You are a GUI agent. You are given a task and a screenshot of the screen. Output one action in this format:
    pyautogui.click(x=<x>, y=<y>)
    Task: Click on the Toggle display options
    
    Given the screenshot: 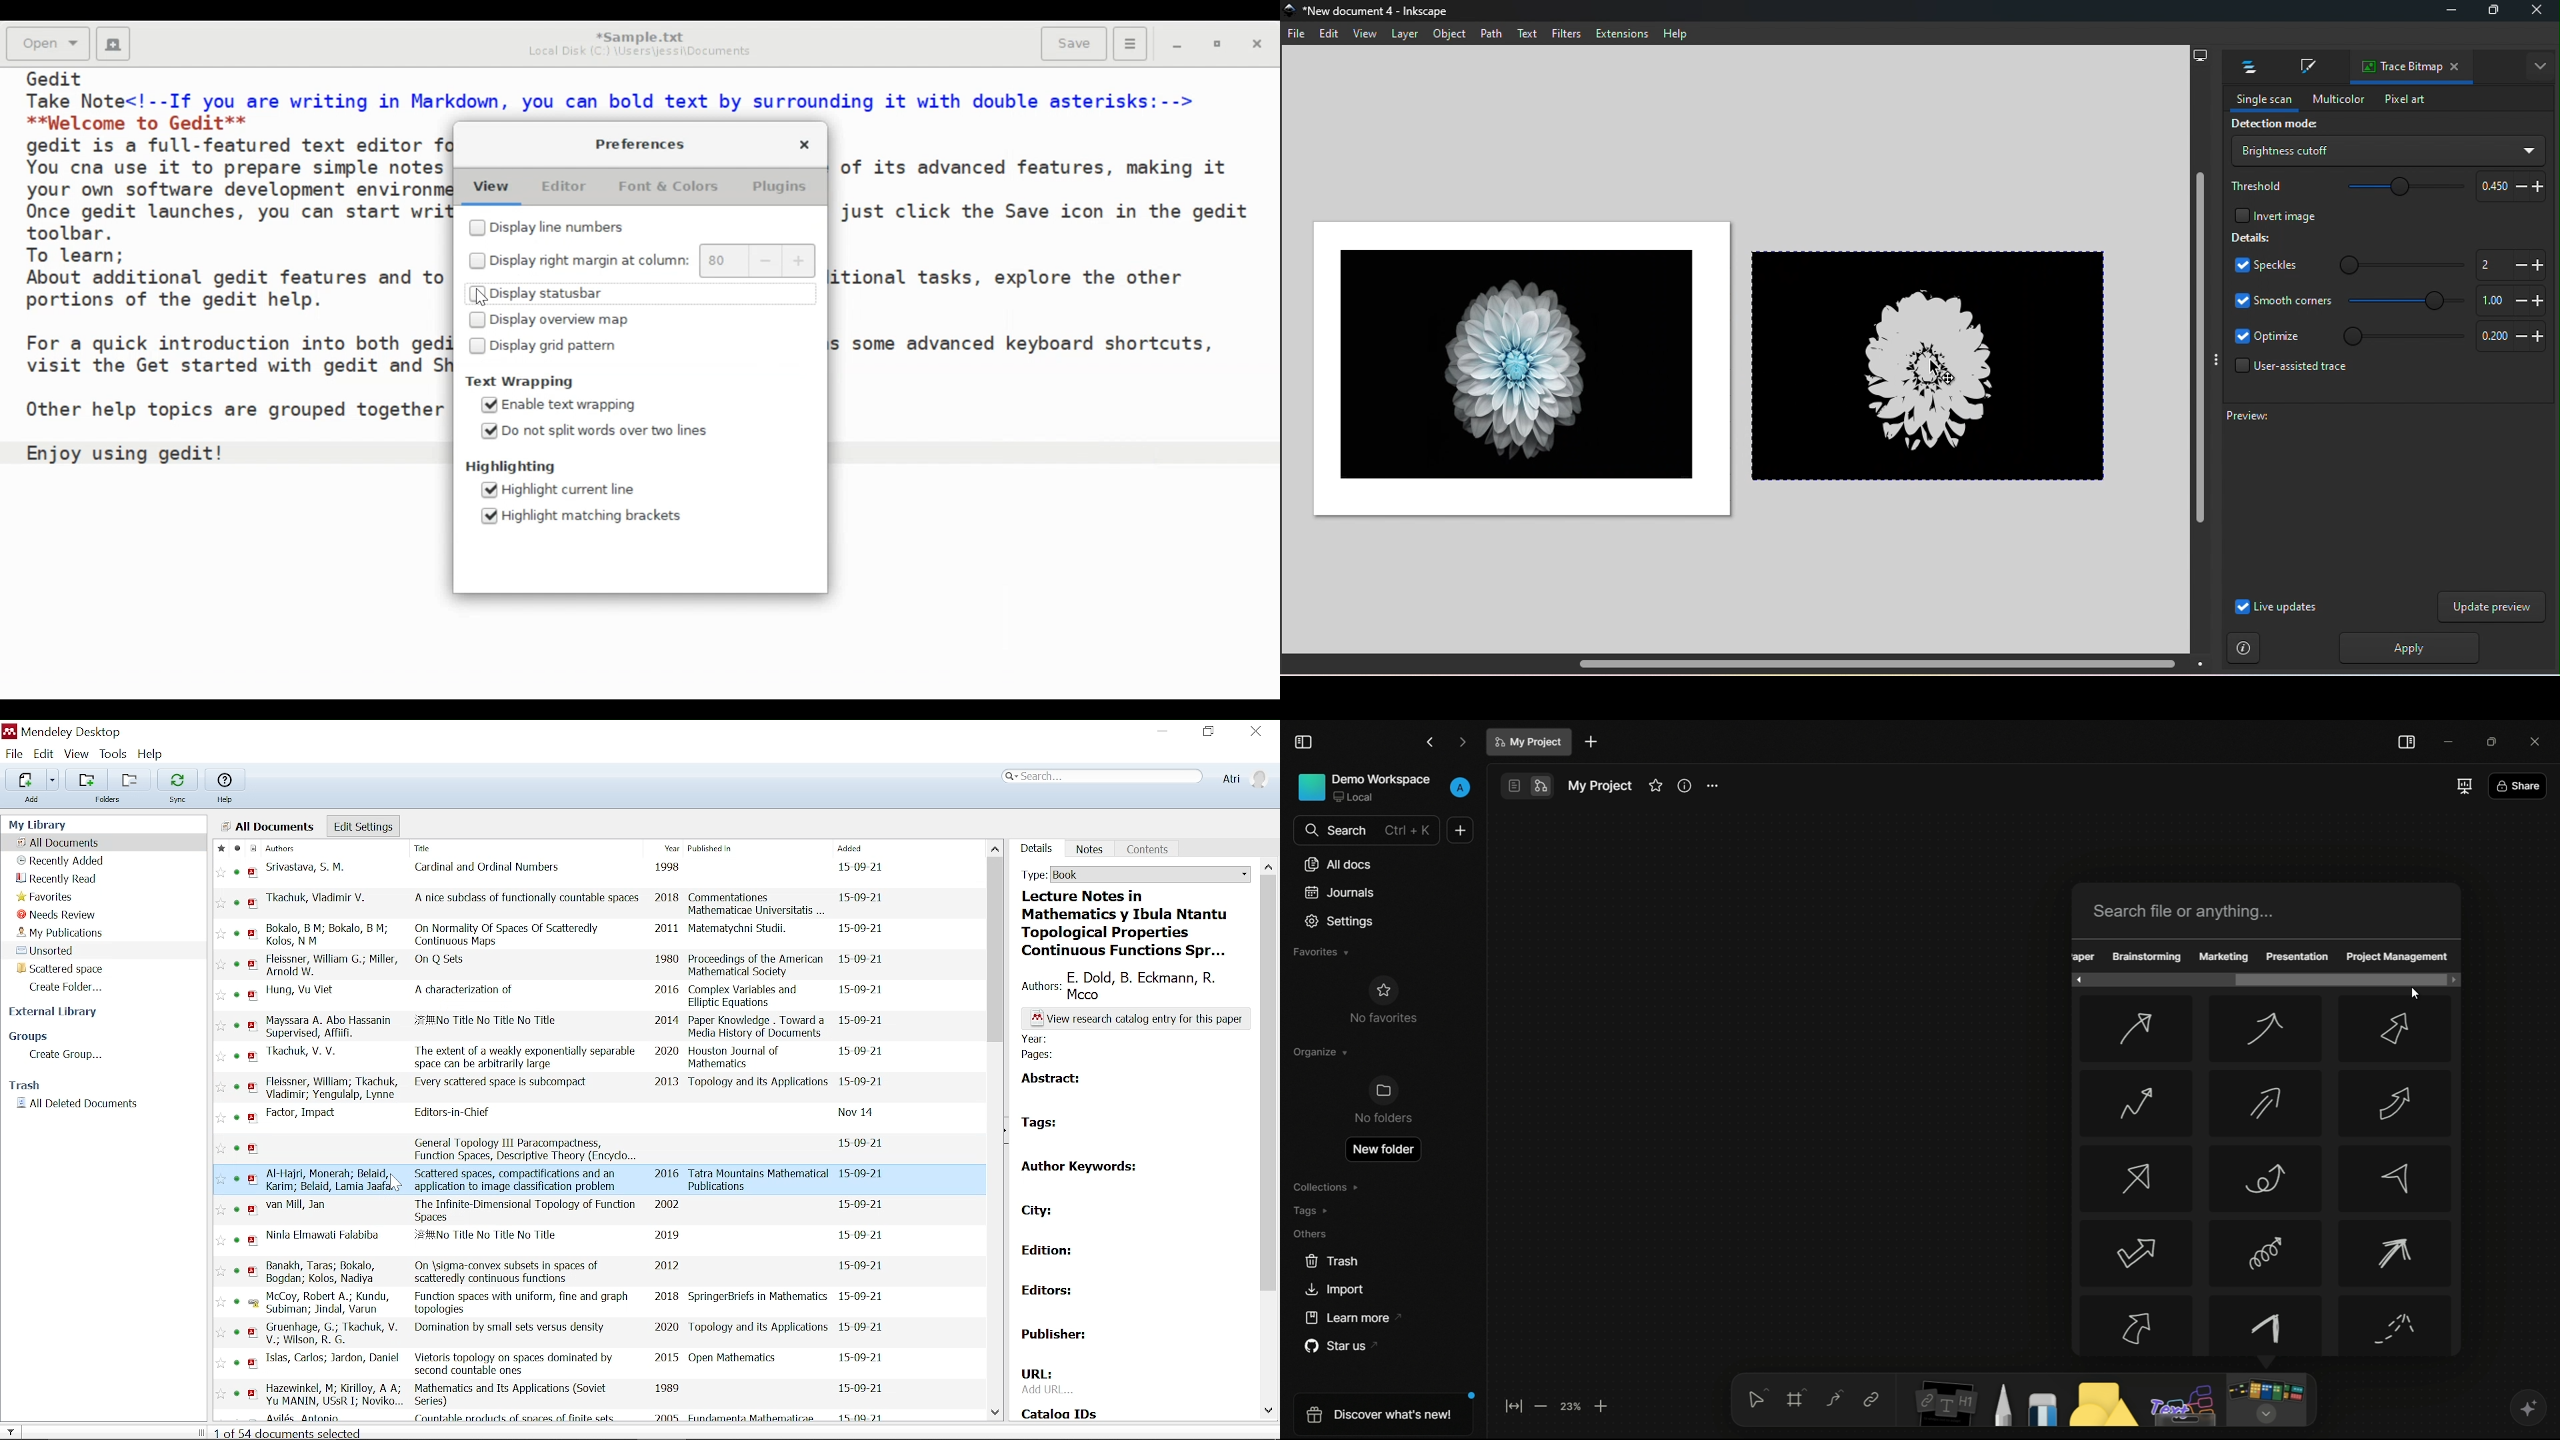 What is the action you would take?
    pyautogui.click(x=2541, y=67)
    